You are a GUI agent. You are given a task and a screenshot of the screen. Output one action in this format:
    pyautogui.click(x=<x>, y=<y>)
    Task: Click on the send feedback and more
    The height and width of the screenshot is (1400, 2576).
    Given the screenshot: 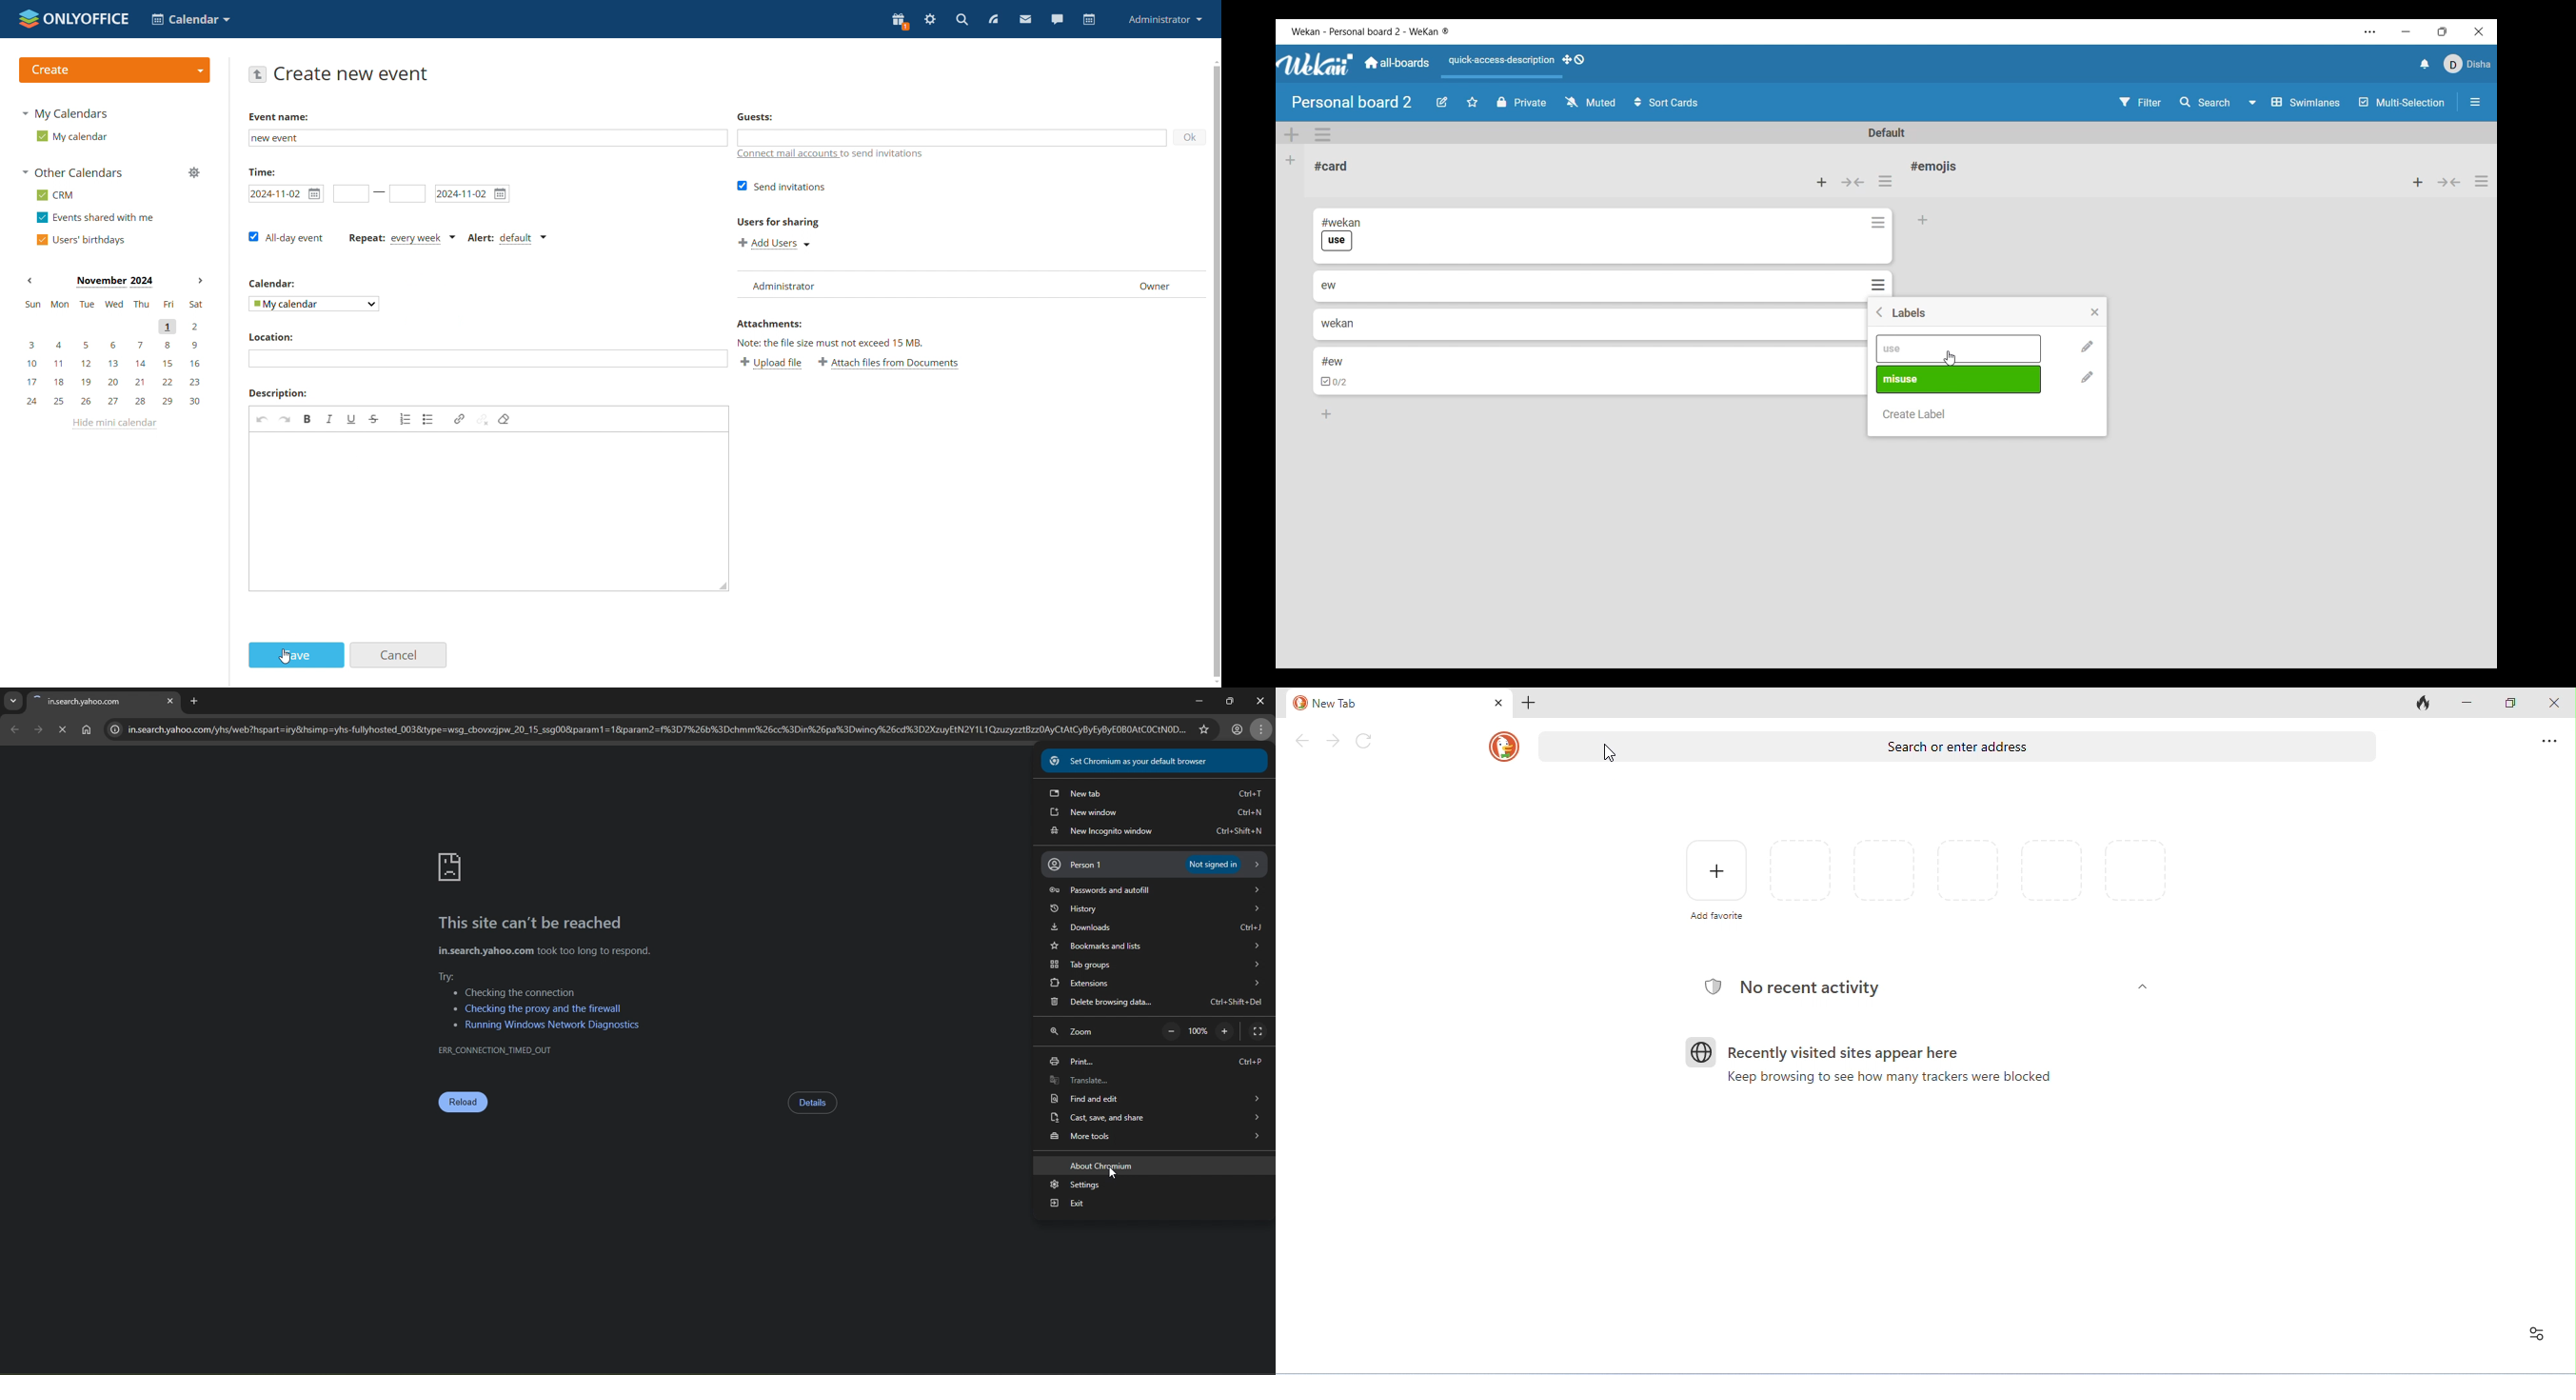 What is the action you would take?
    pyautogui.click(x=2549, y=741)
    